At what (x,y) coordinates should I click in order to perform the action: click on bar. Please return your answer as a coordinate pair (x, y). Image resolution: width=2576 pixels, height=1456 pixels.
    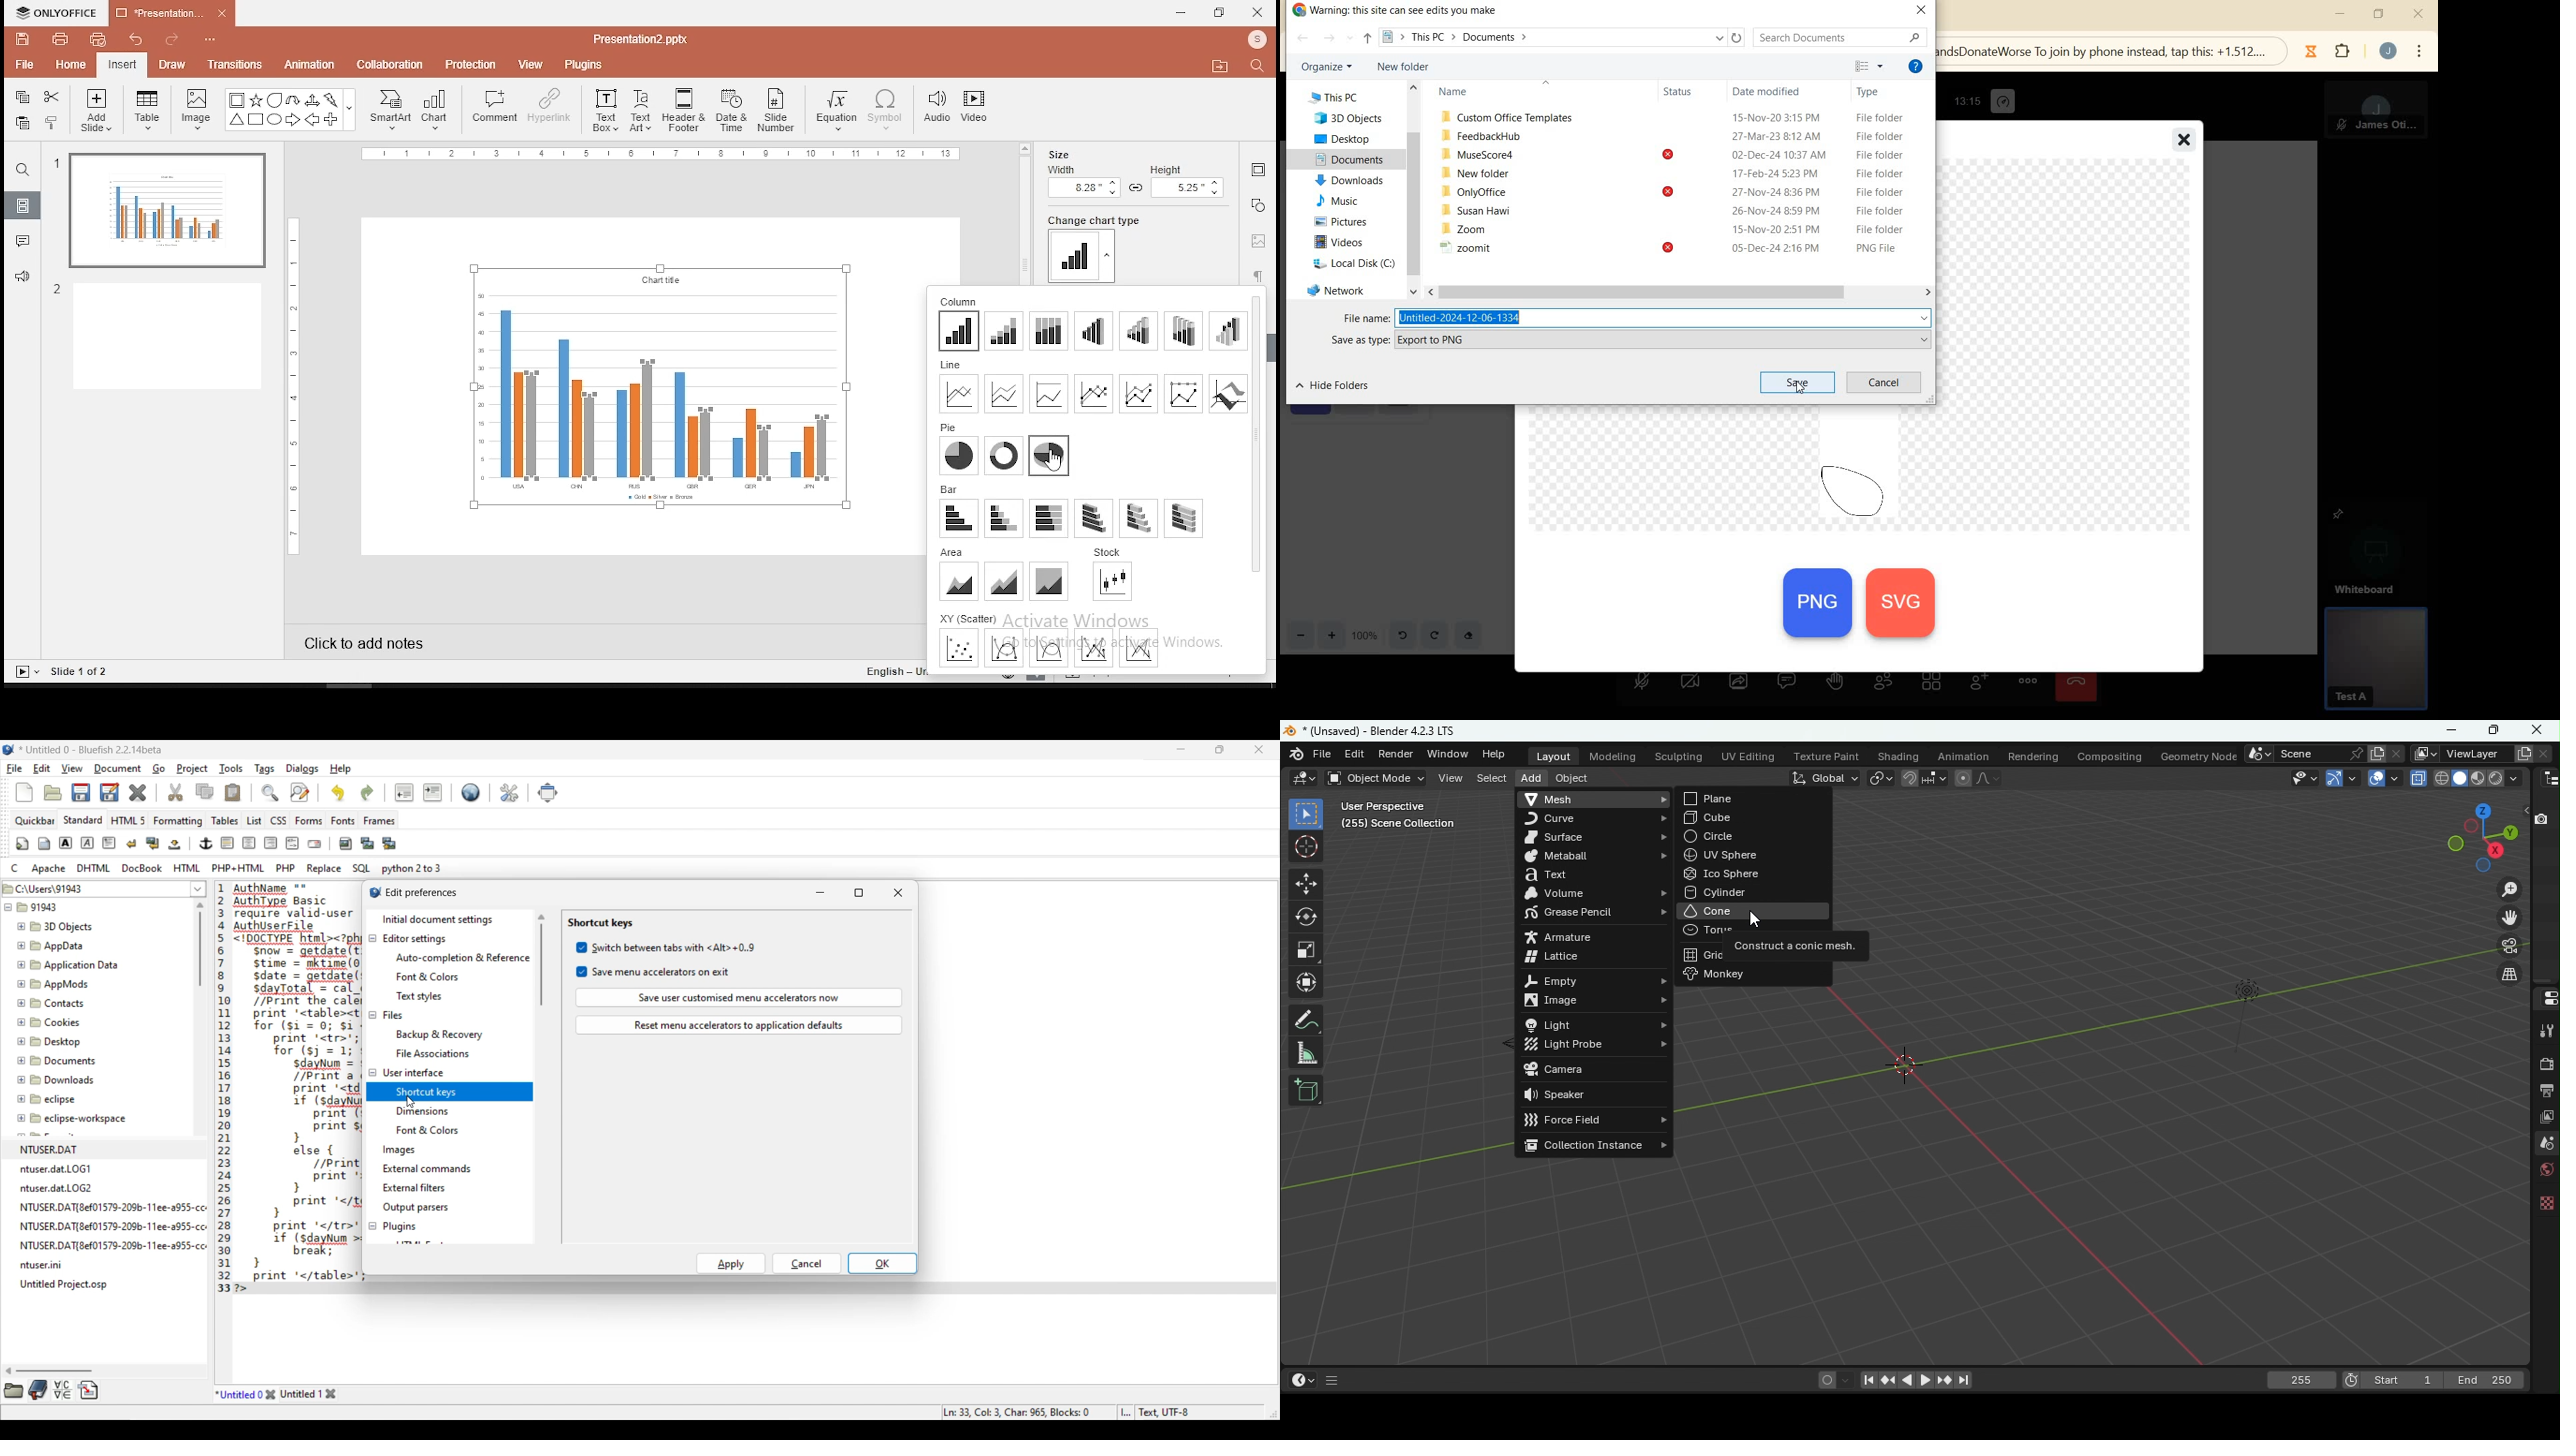
    Looking at the image, I should click on (950, 489).